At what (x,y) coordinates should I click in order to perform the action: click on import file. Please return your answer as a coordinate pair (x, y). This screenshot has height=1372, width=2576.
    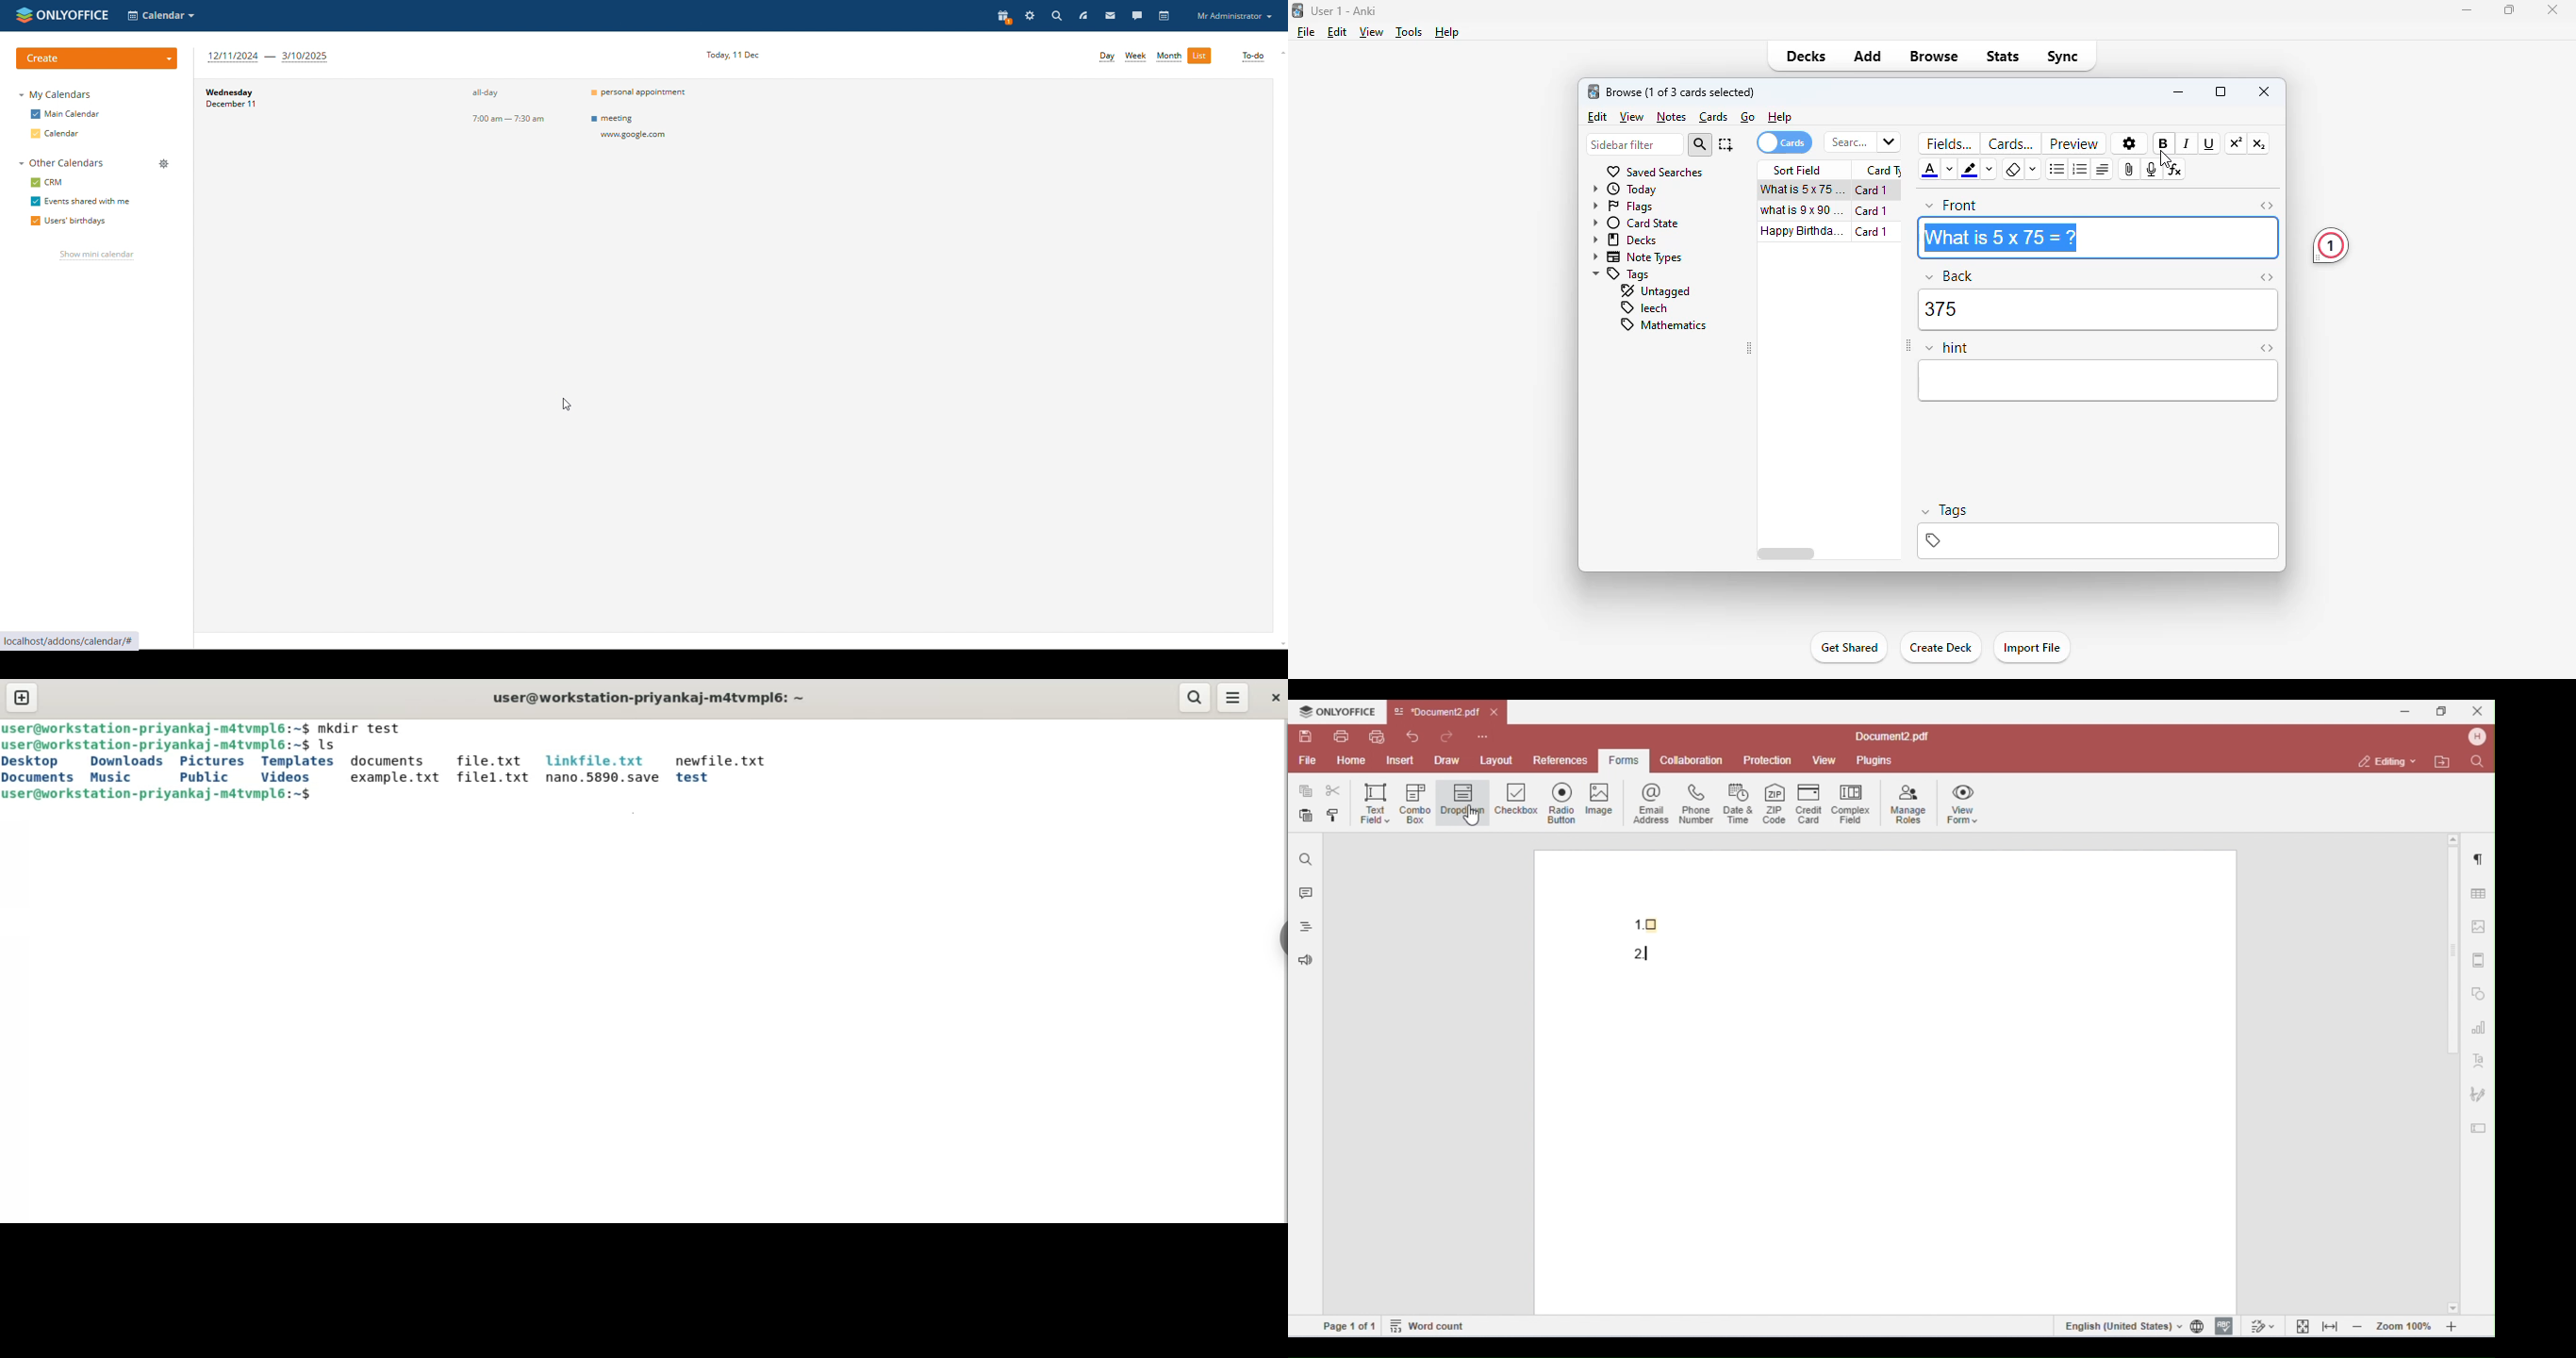
    Looking at the image, I should click on (2032, 647).